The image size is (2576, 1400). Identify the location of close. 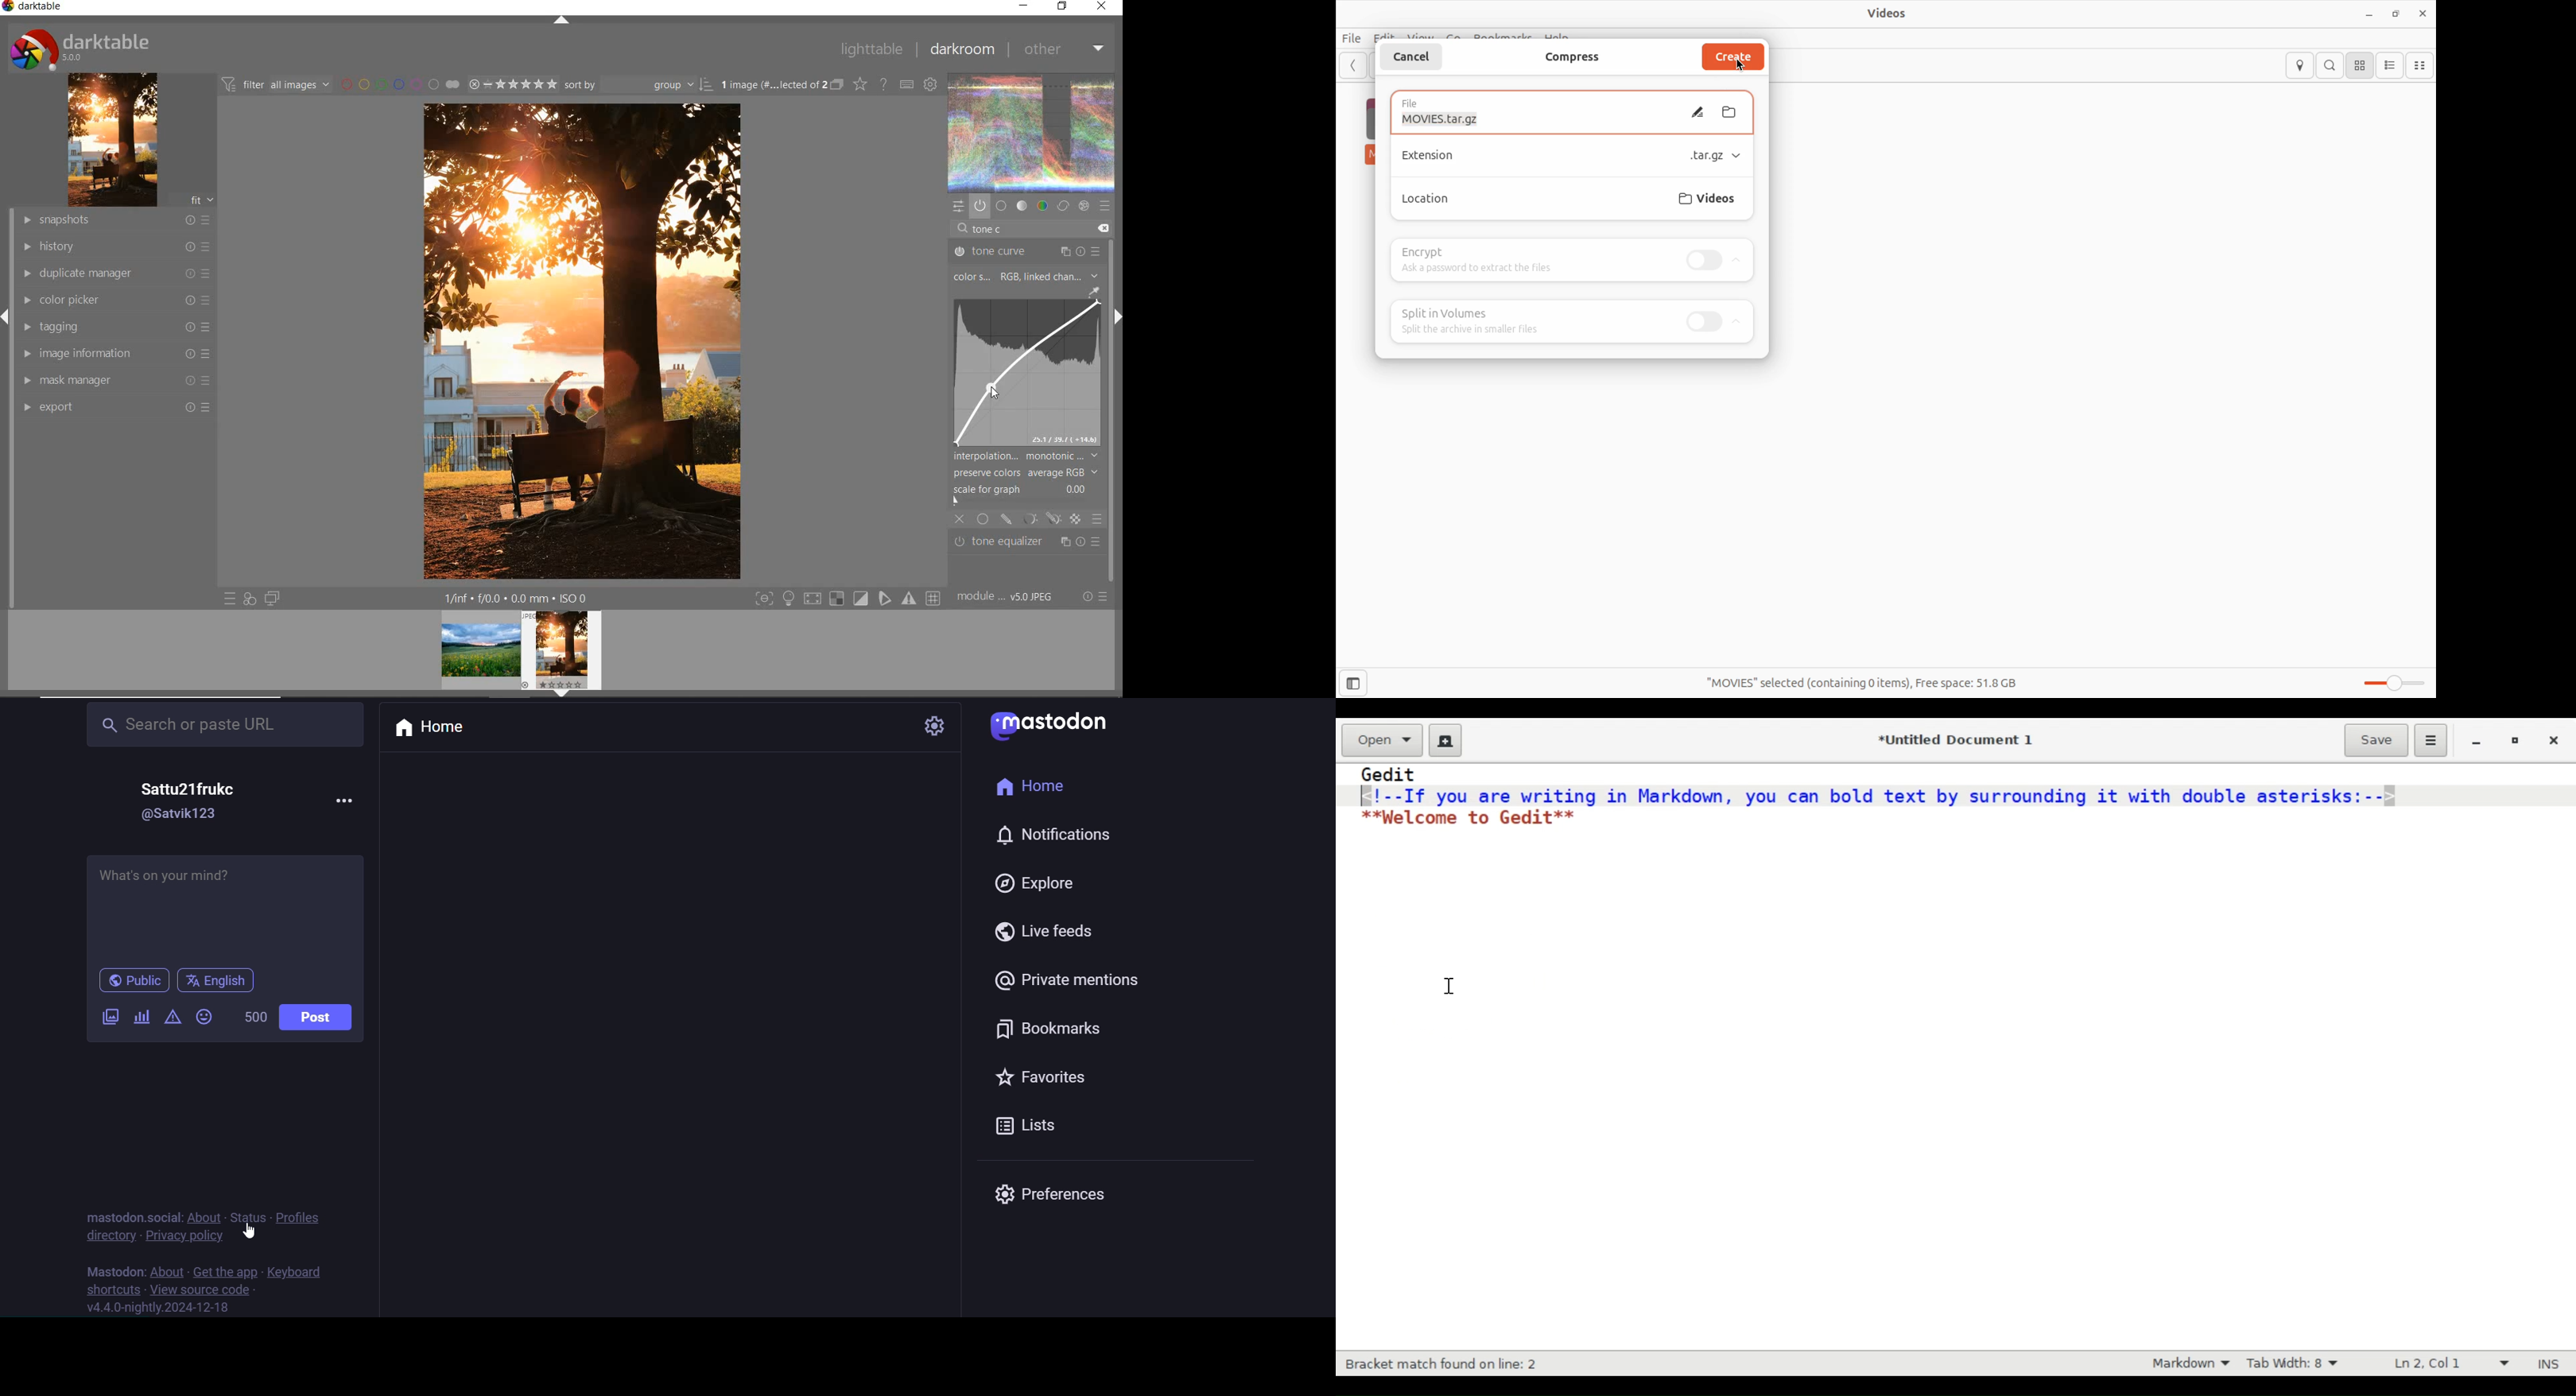
(962, 521).